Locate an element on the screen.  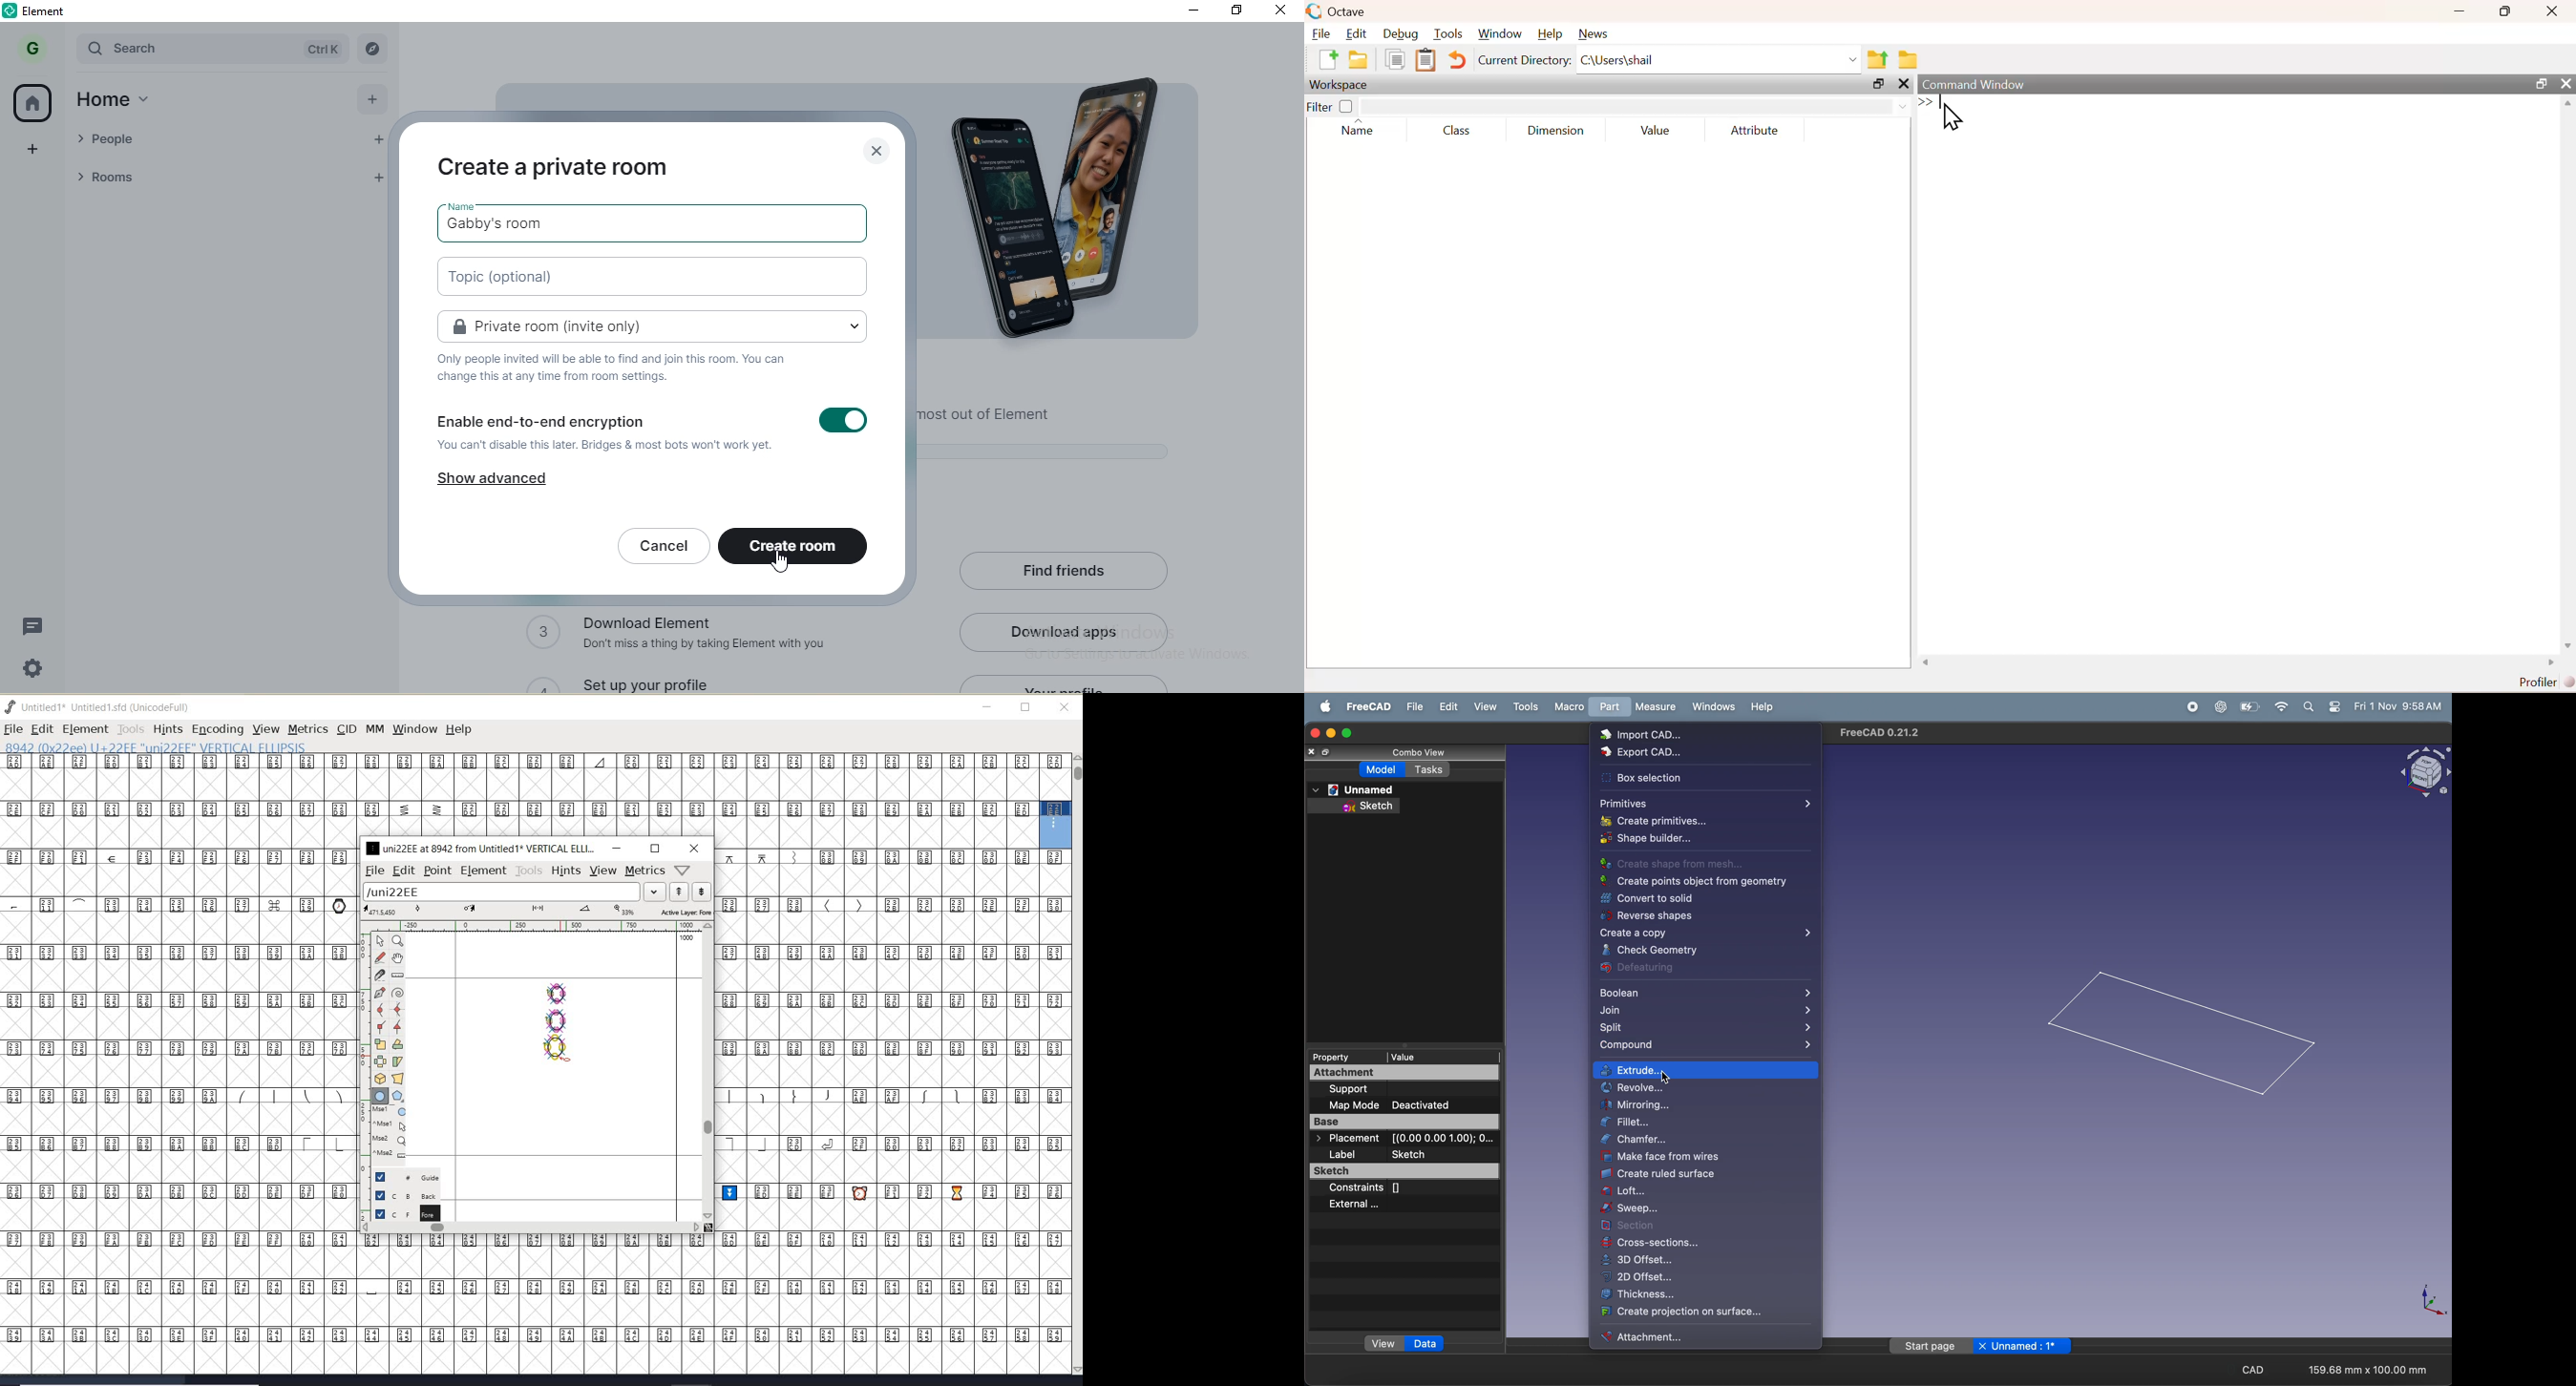
combo view is located at coordinates (1413, 754).